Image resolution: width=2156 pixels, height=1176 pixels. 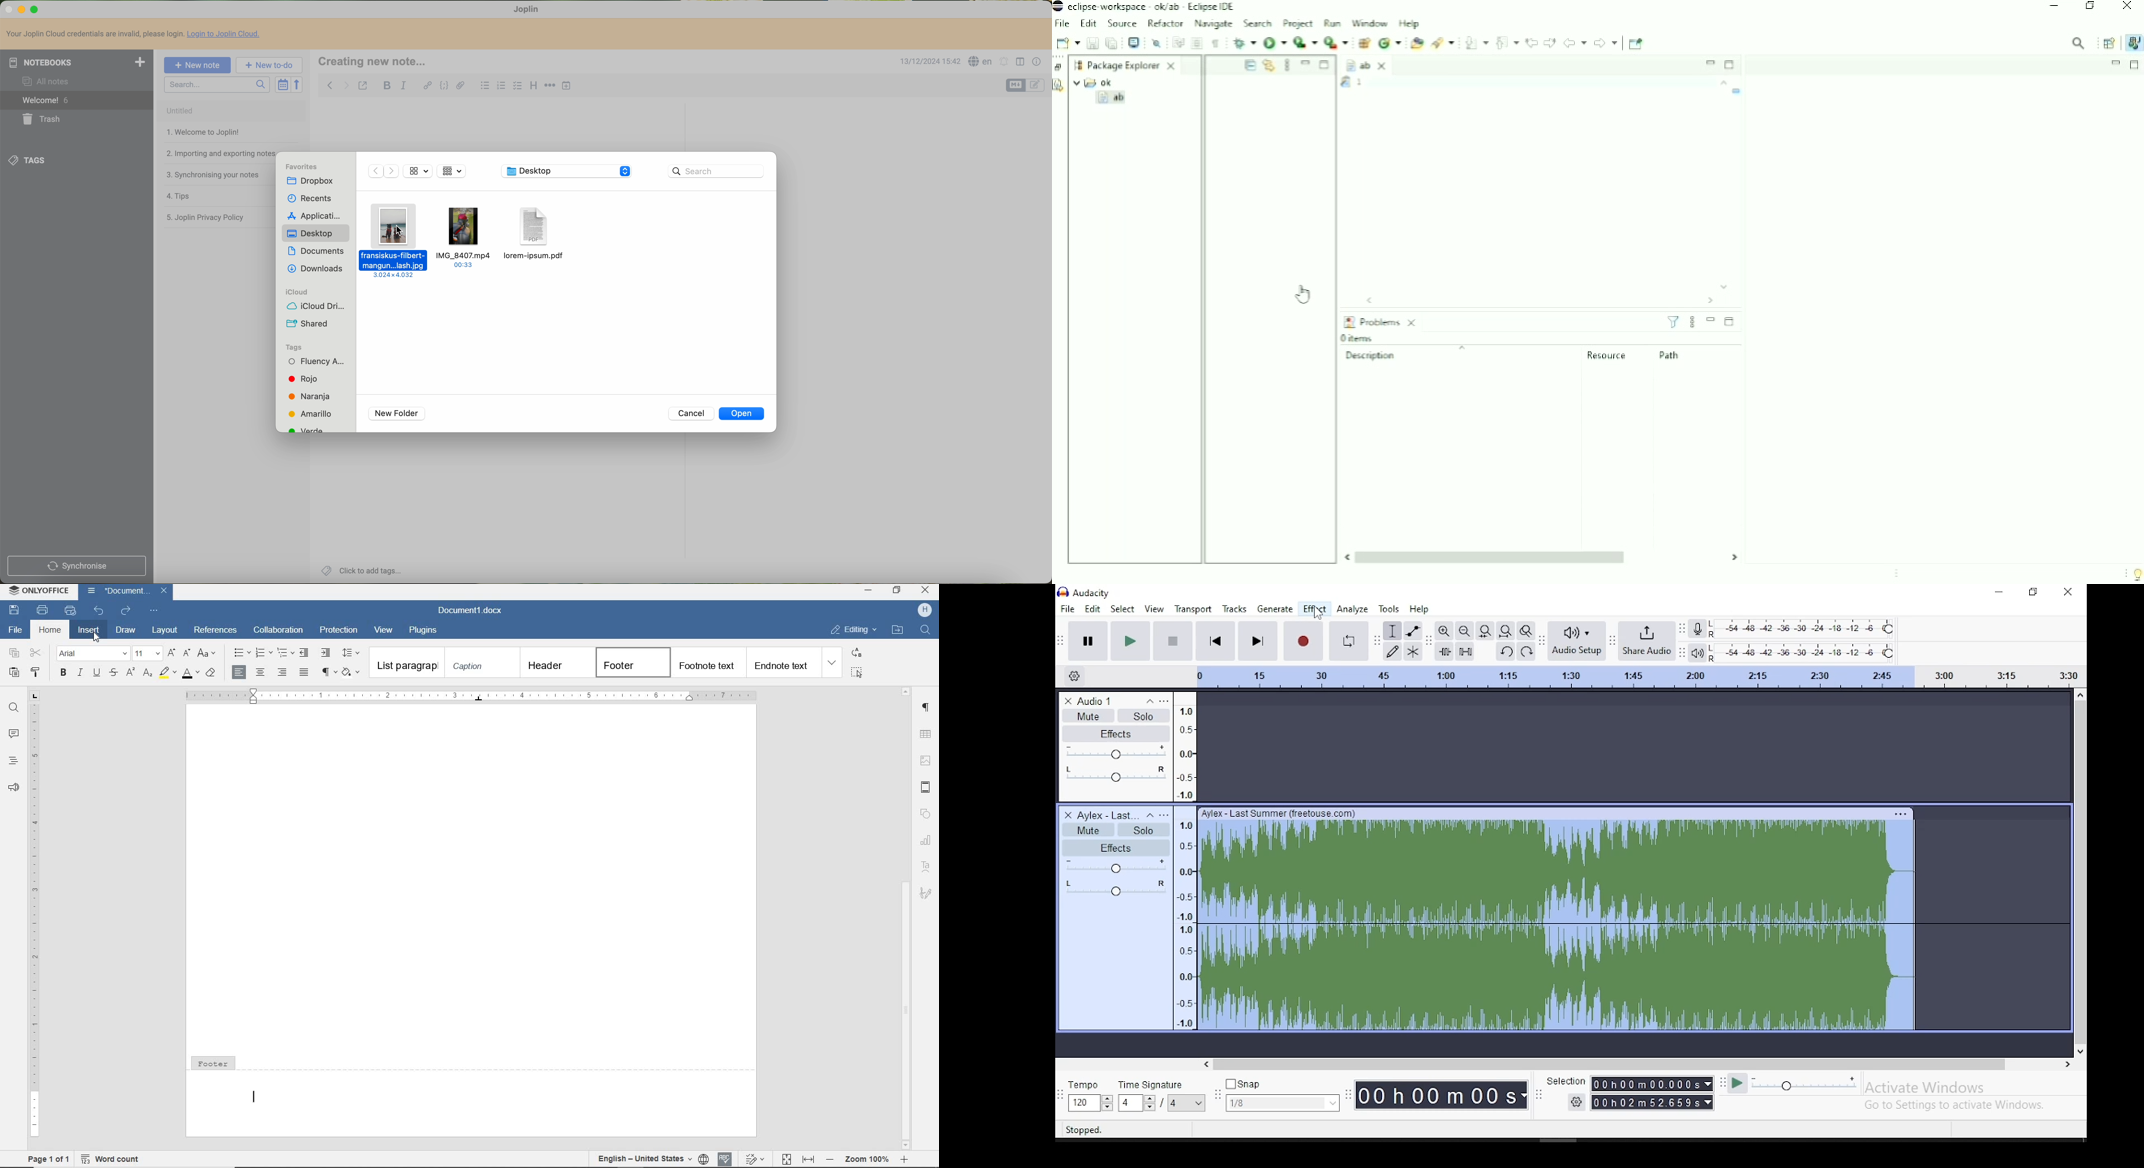 What do you see at coordinates (1556, 917) in the screenshot?
I see `audio track` at bounding box center [1556, 917].